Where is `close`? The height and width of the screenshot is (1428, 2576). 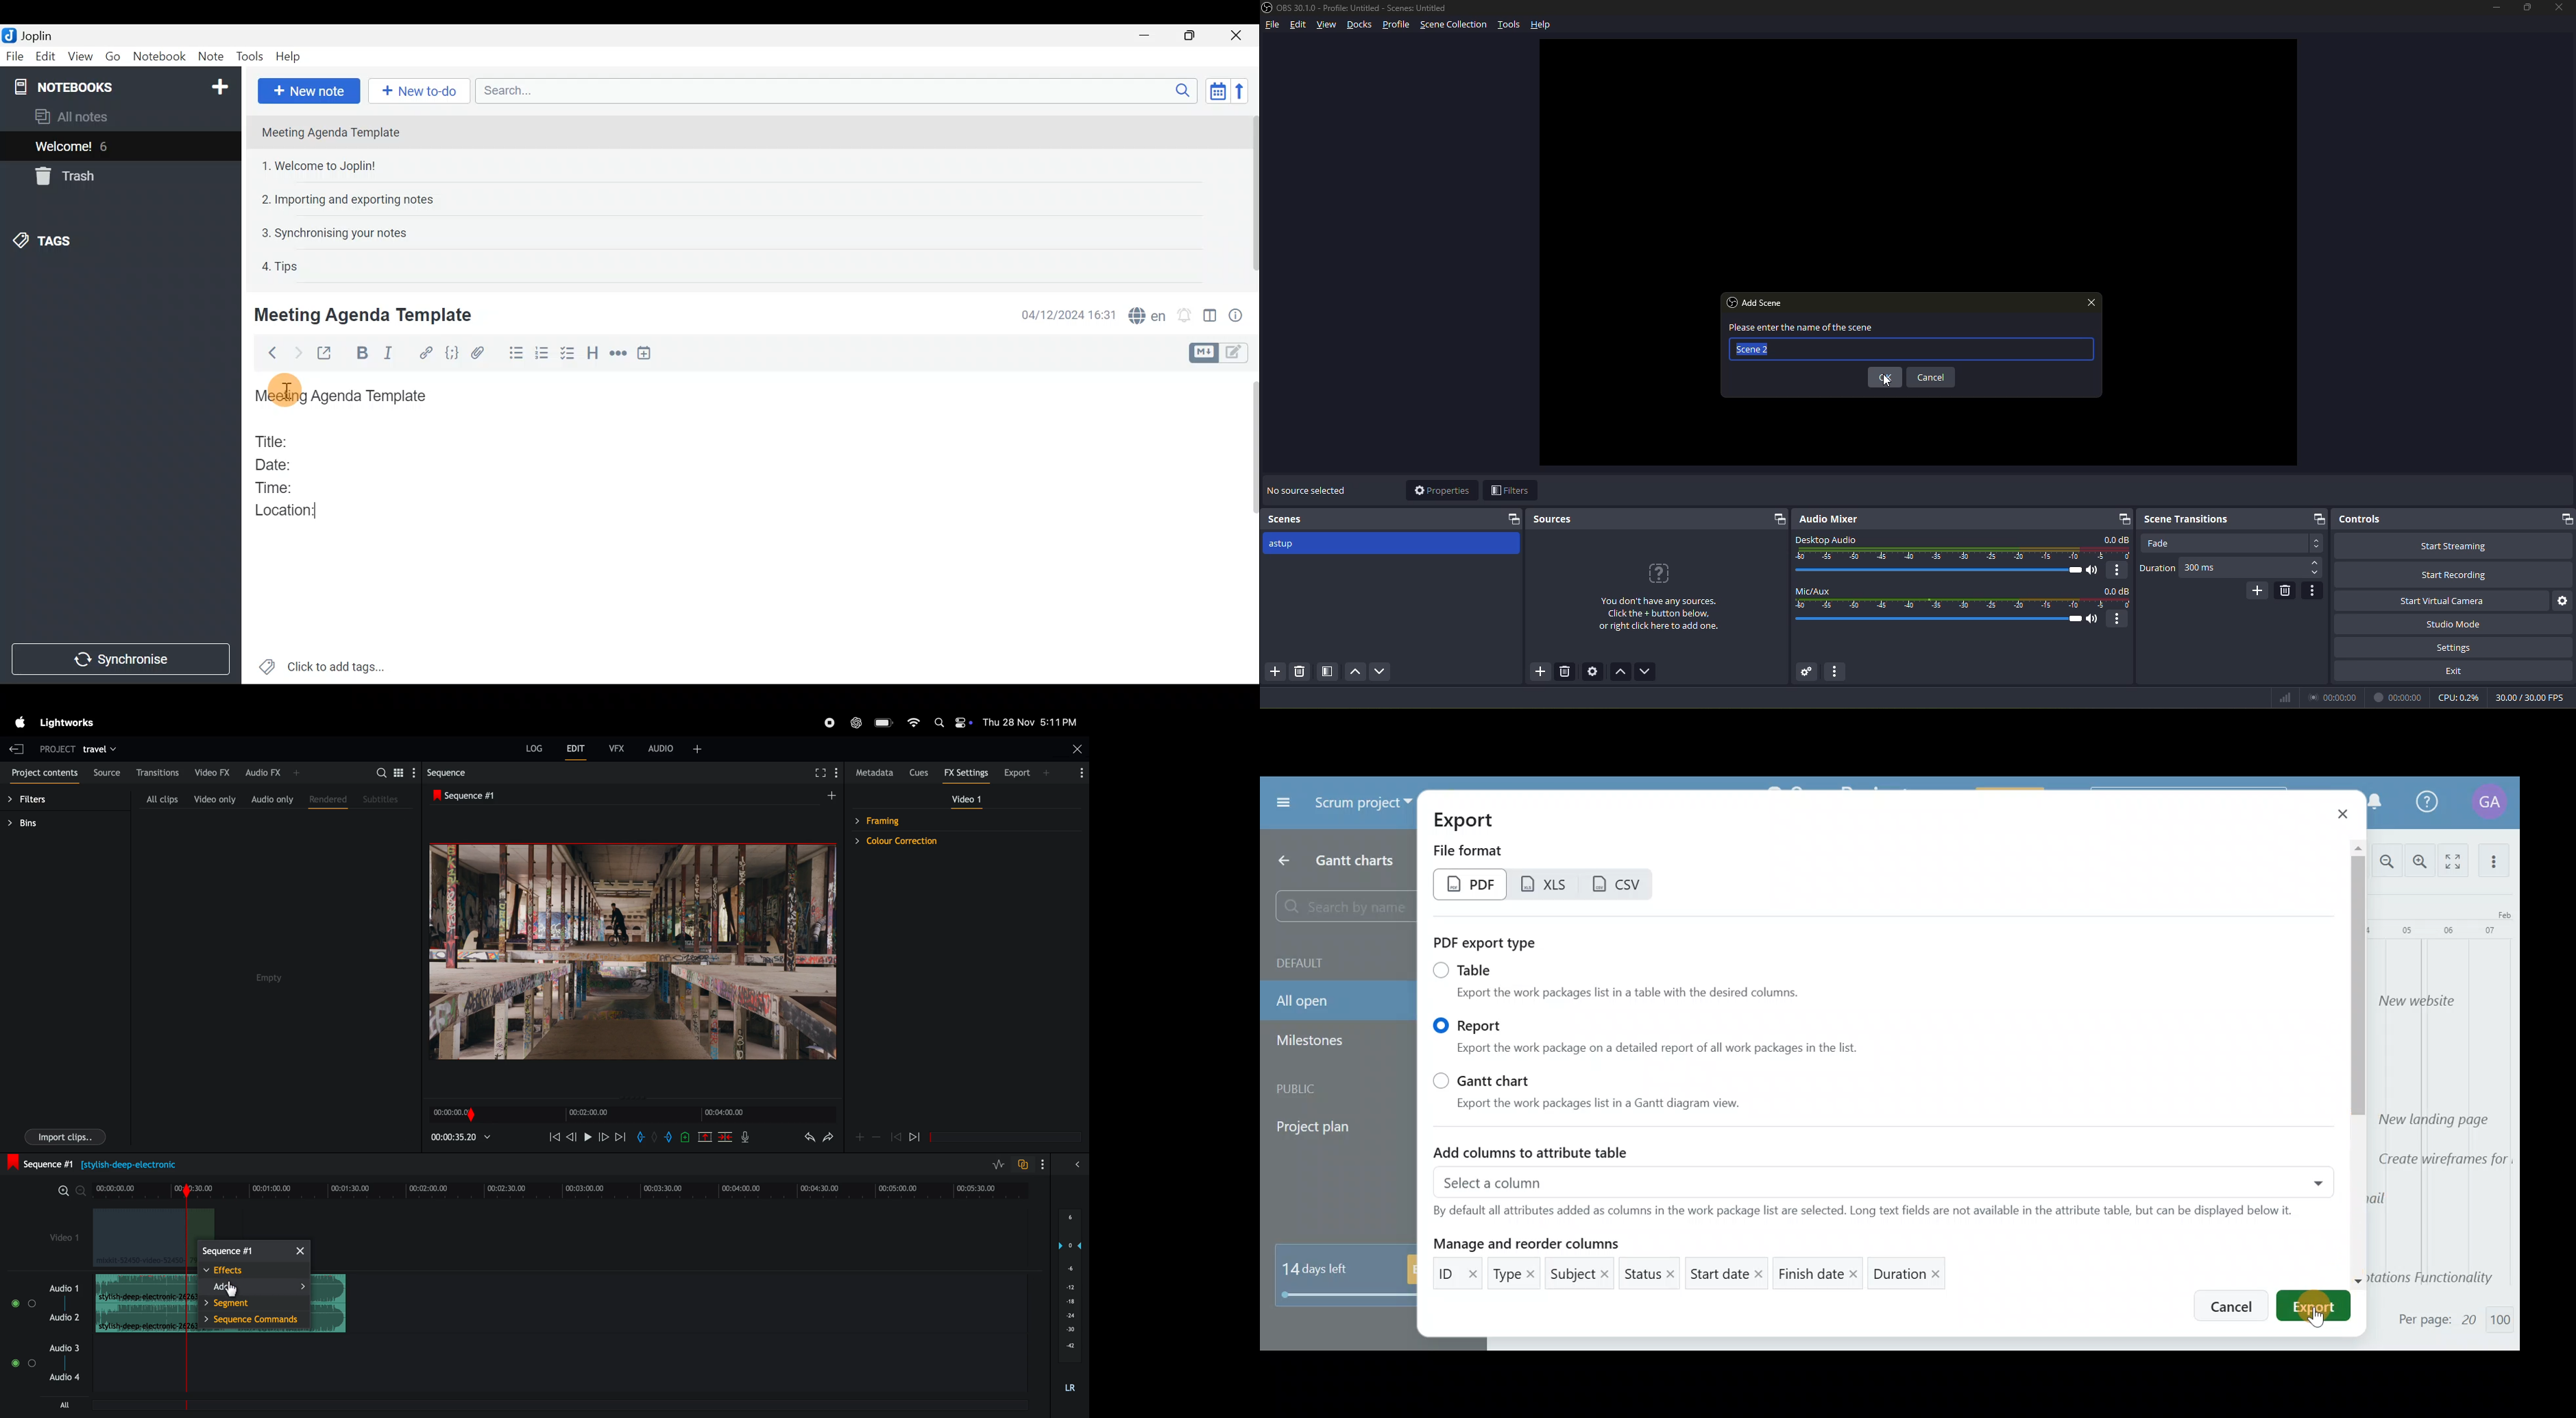
close is located at coordinates (2560, 8).